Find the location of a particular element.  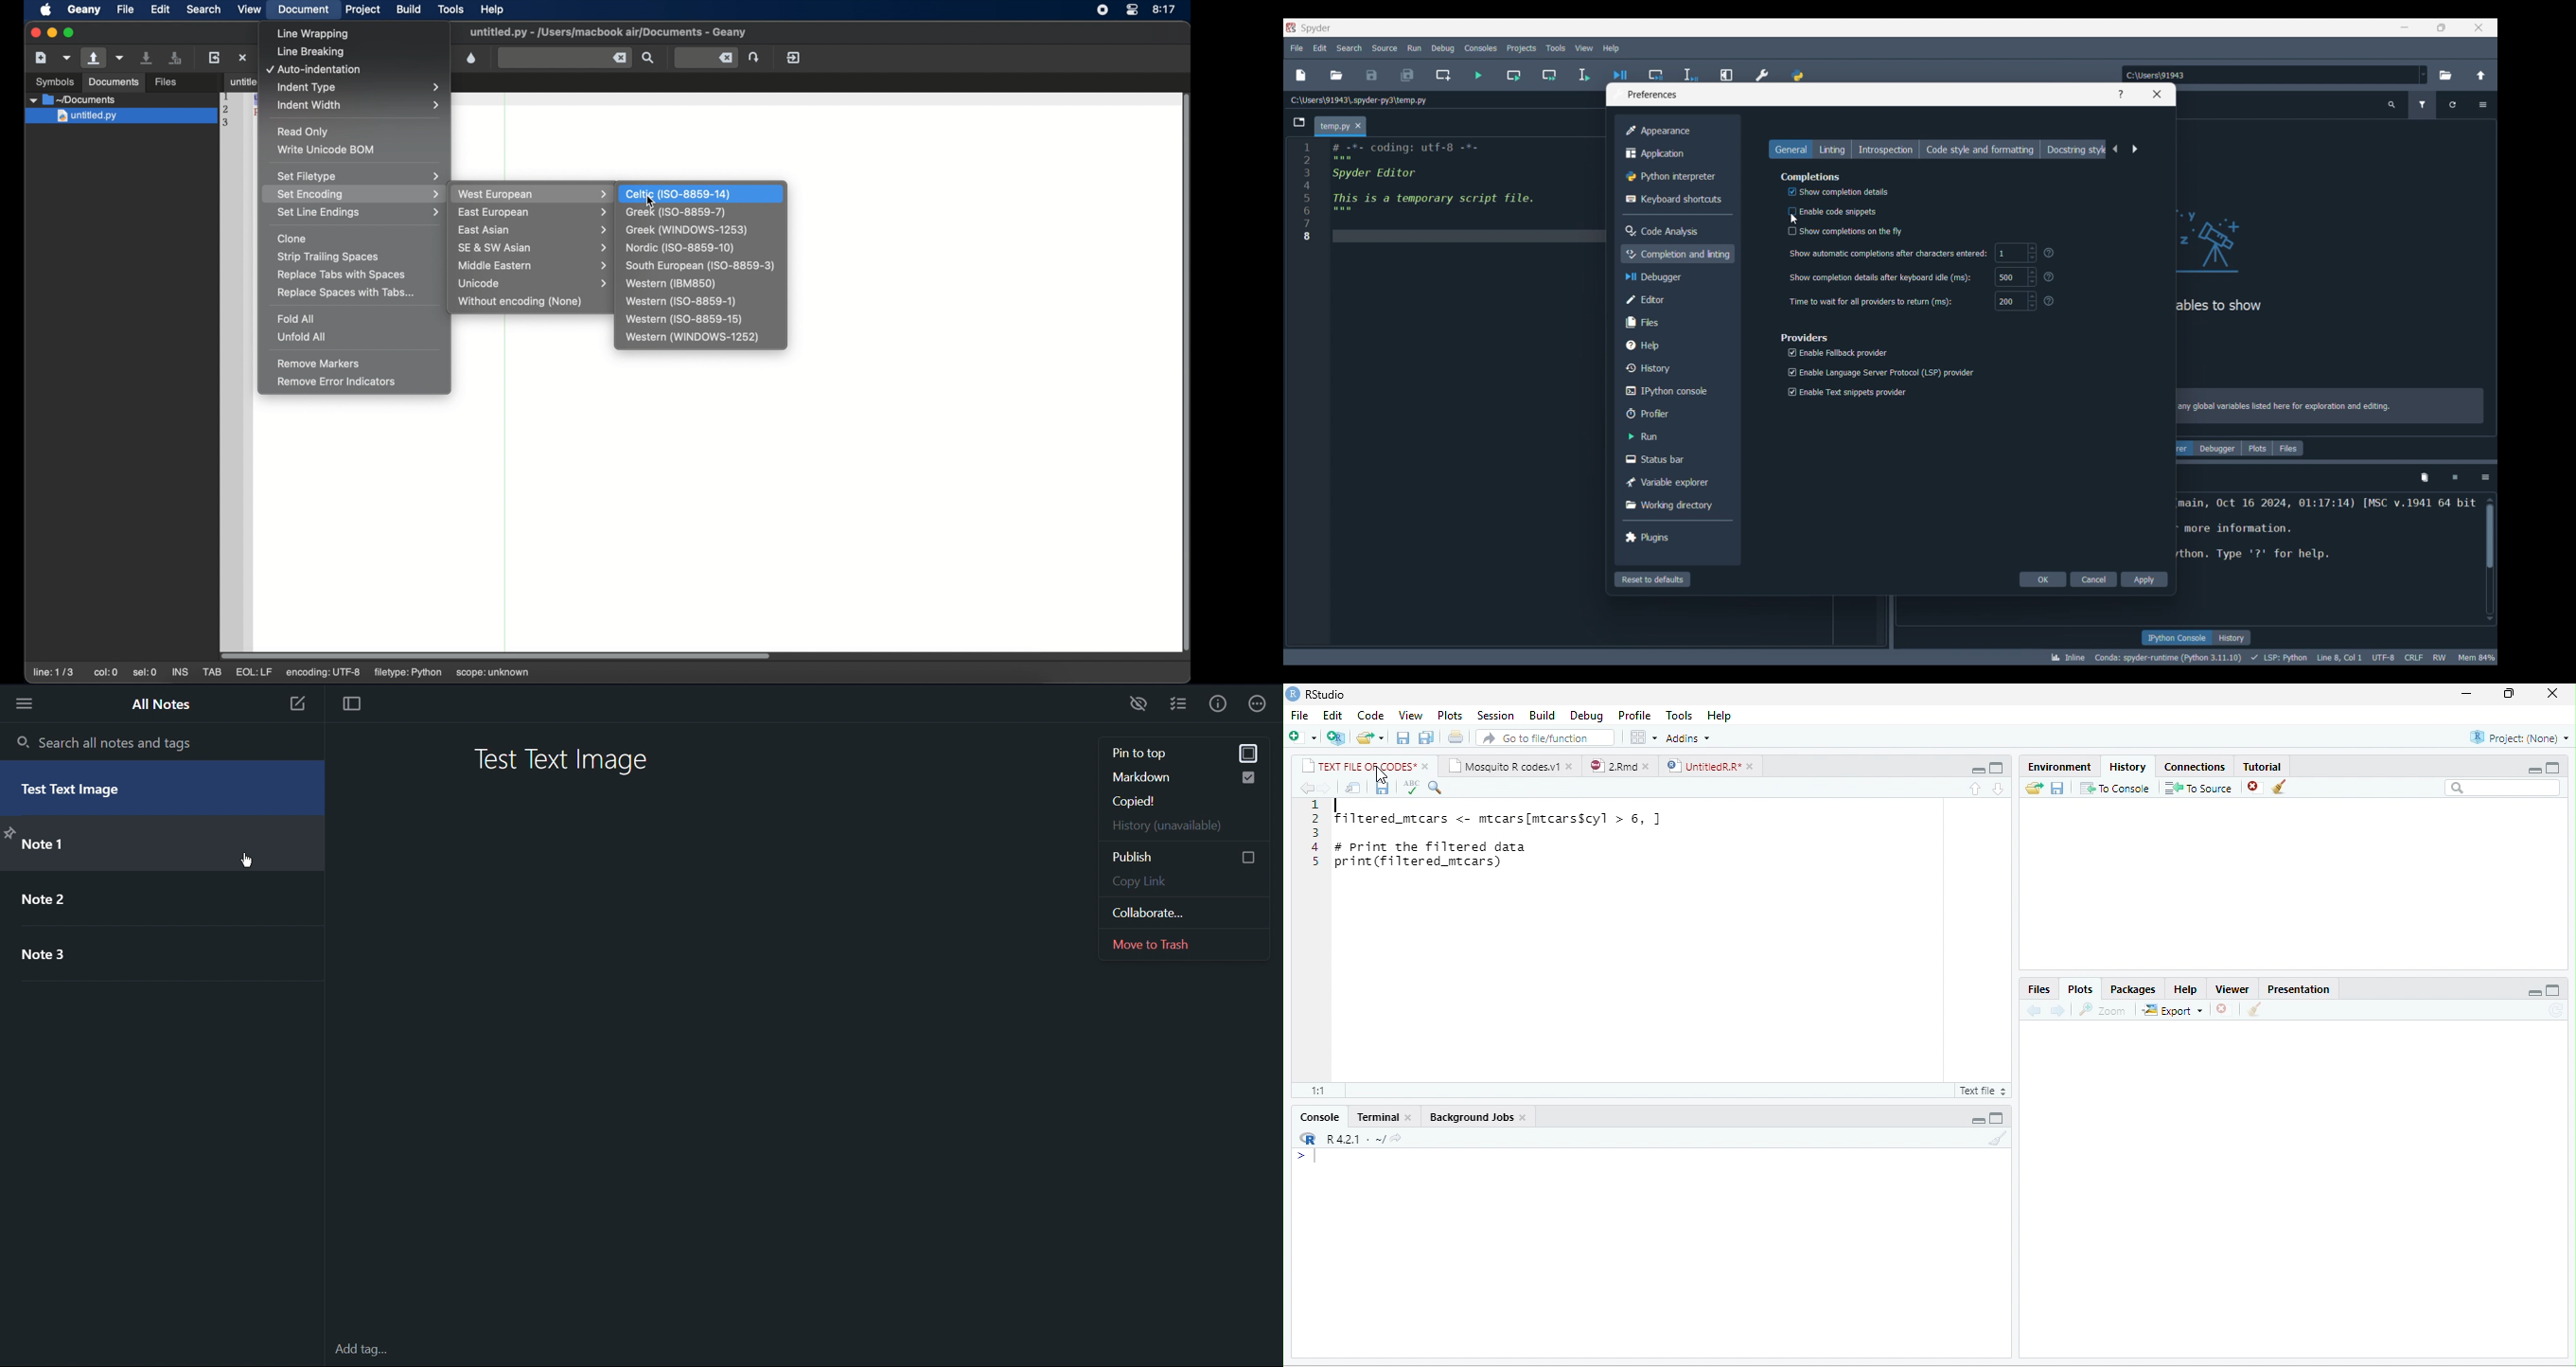

Show in smaller tab is located at coordinates (2442, 28).